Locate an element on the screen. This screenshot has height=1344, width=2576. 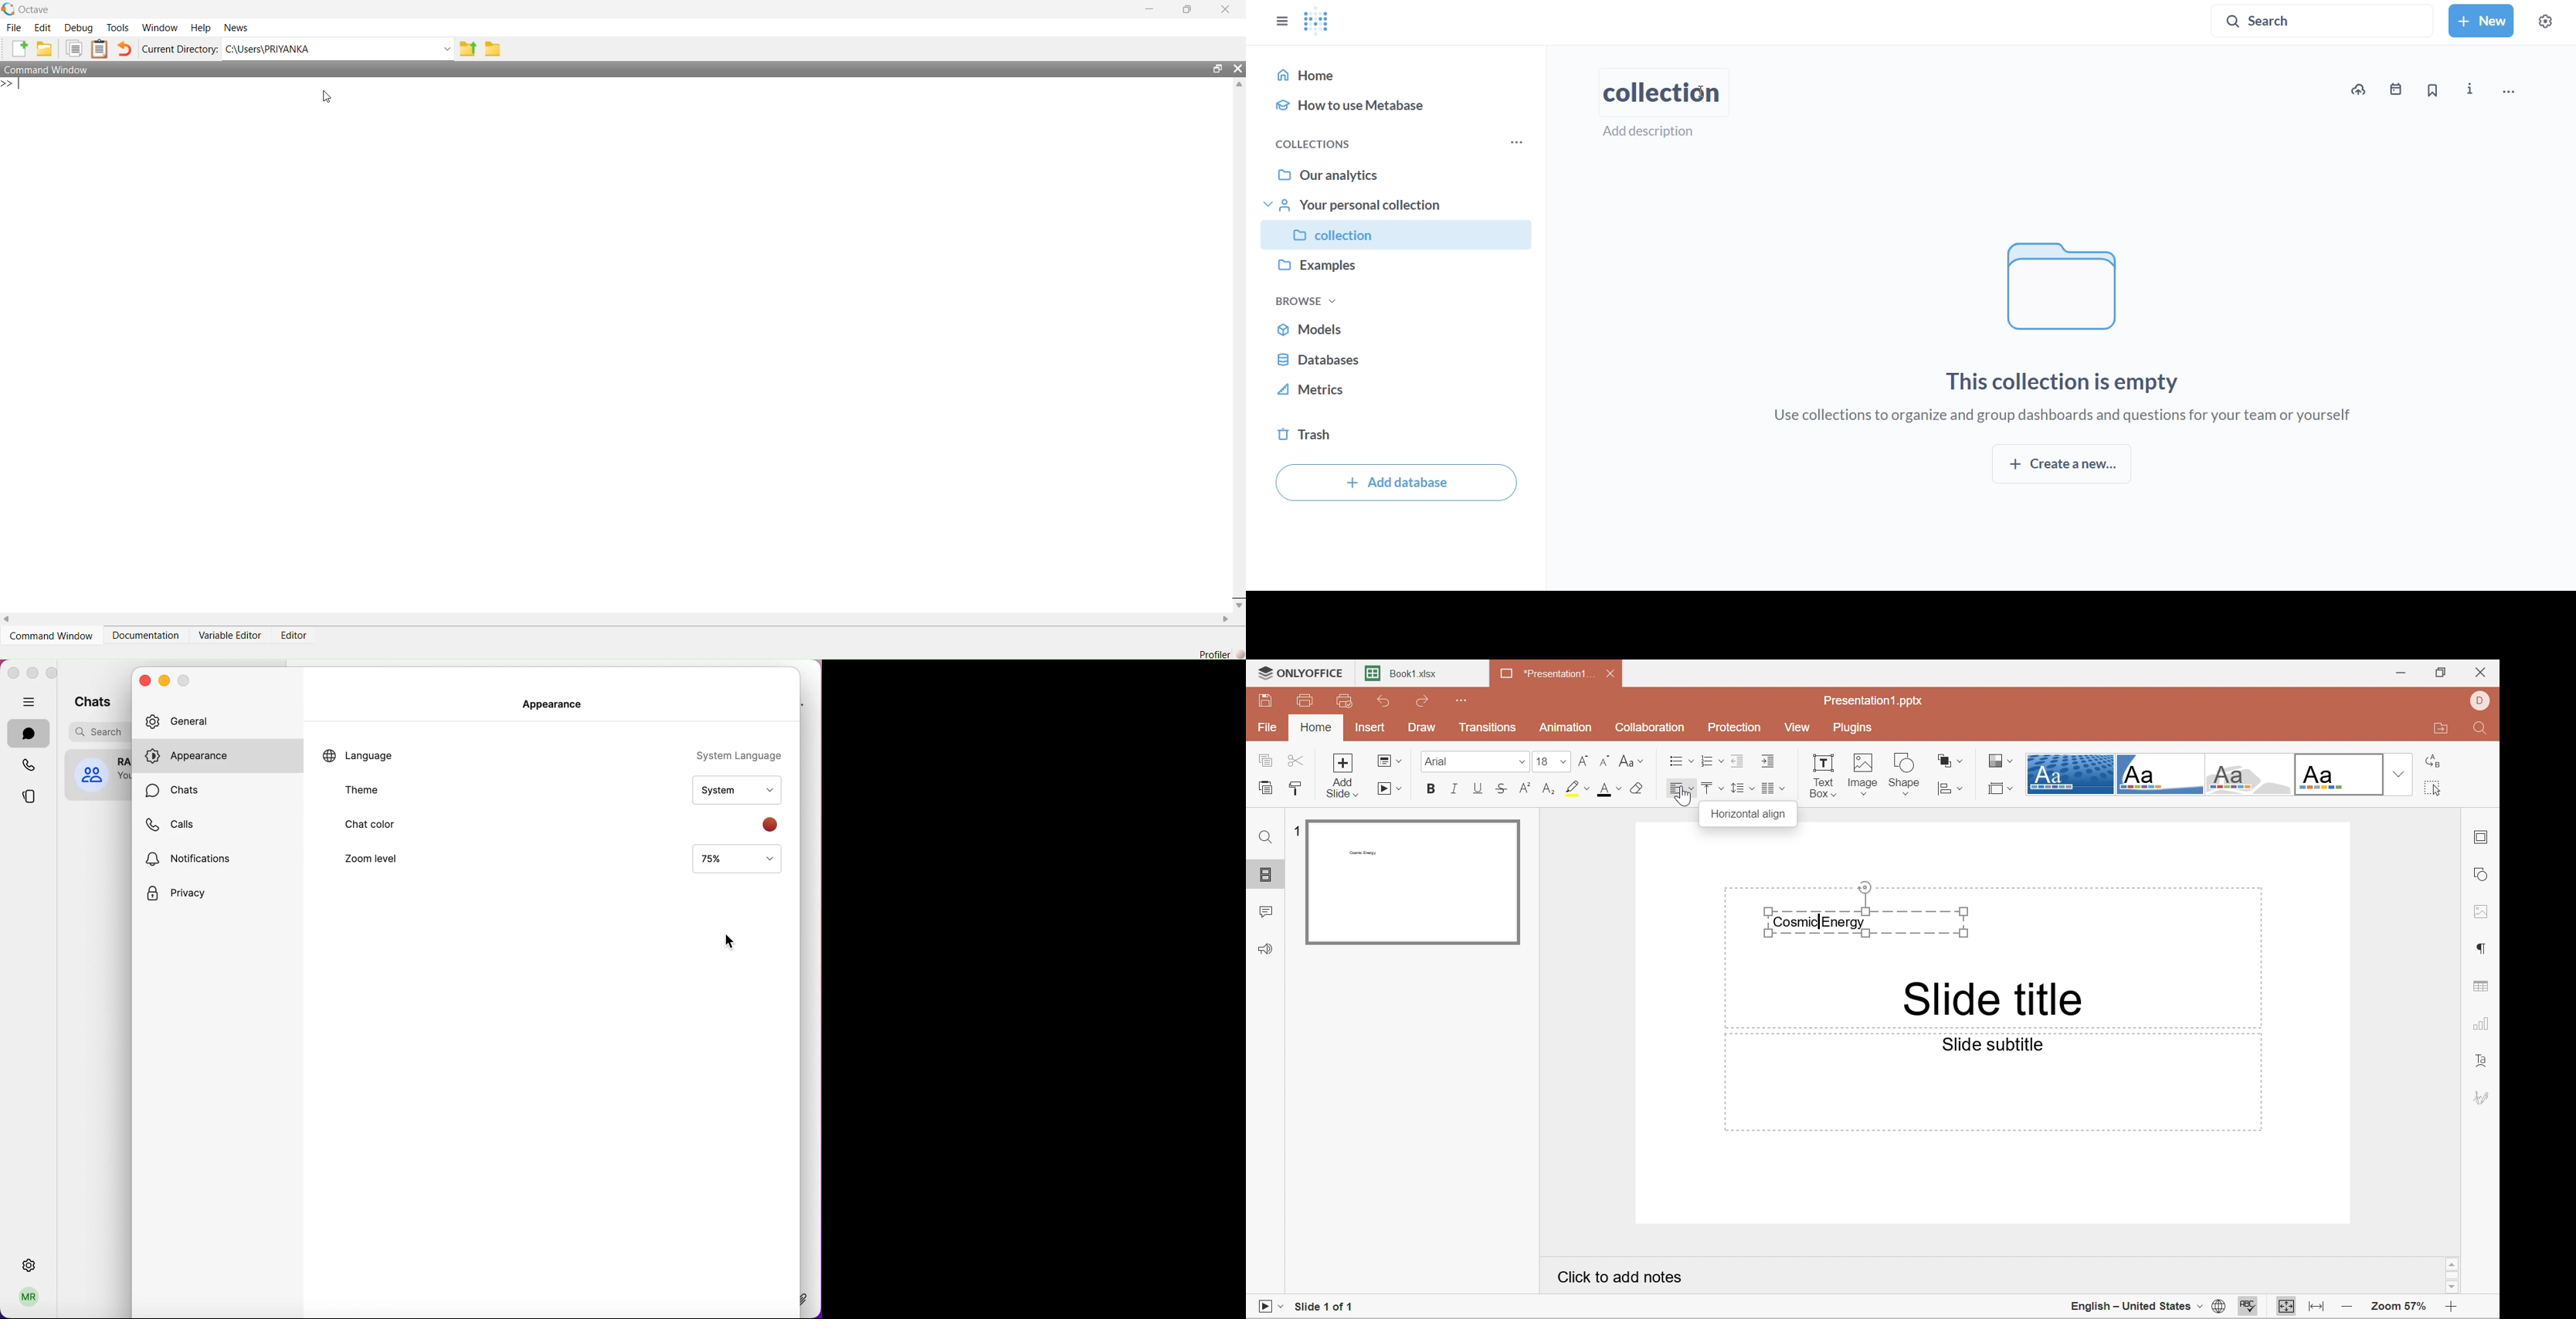
Shape is located at coordinates (1905, 773).